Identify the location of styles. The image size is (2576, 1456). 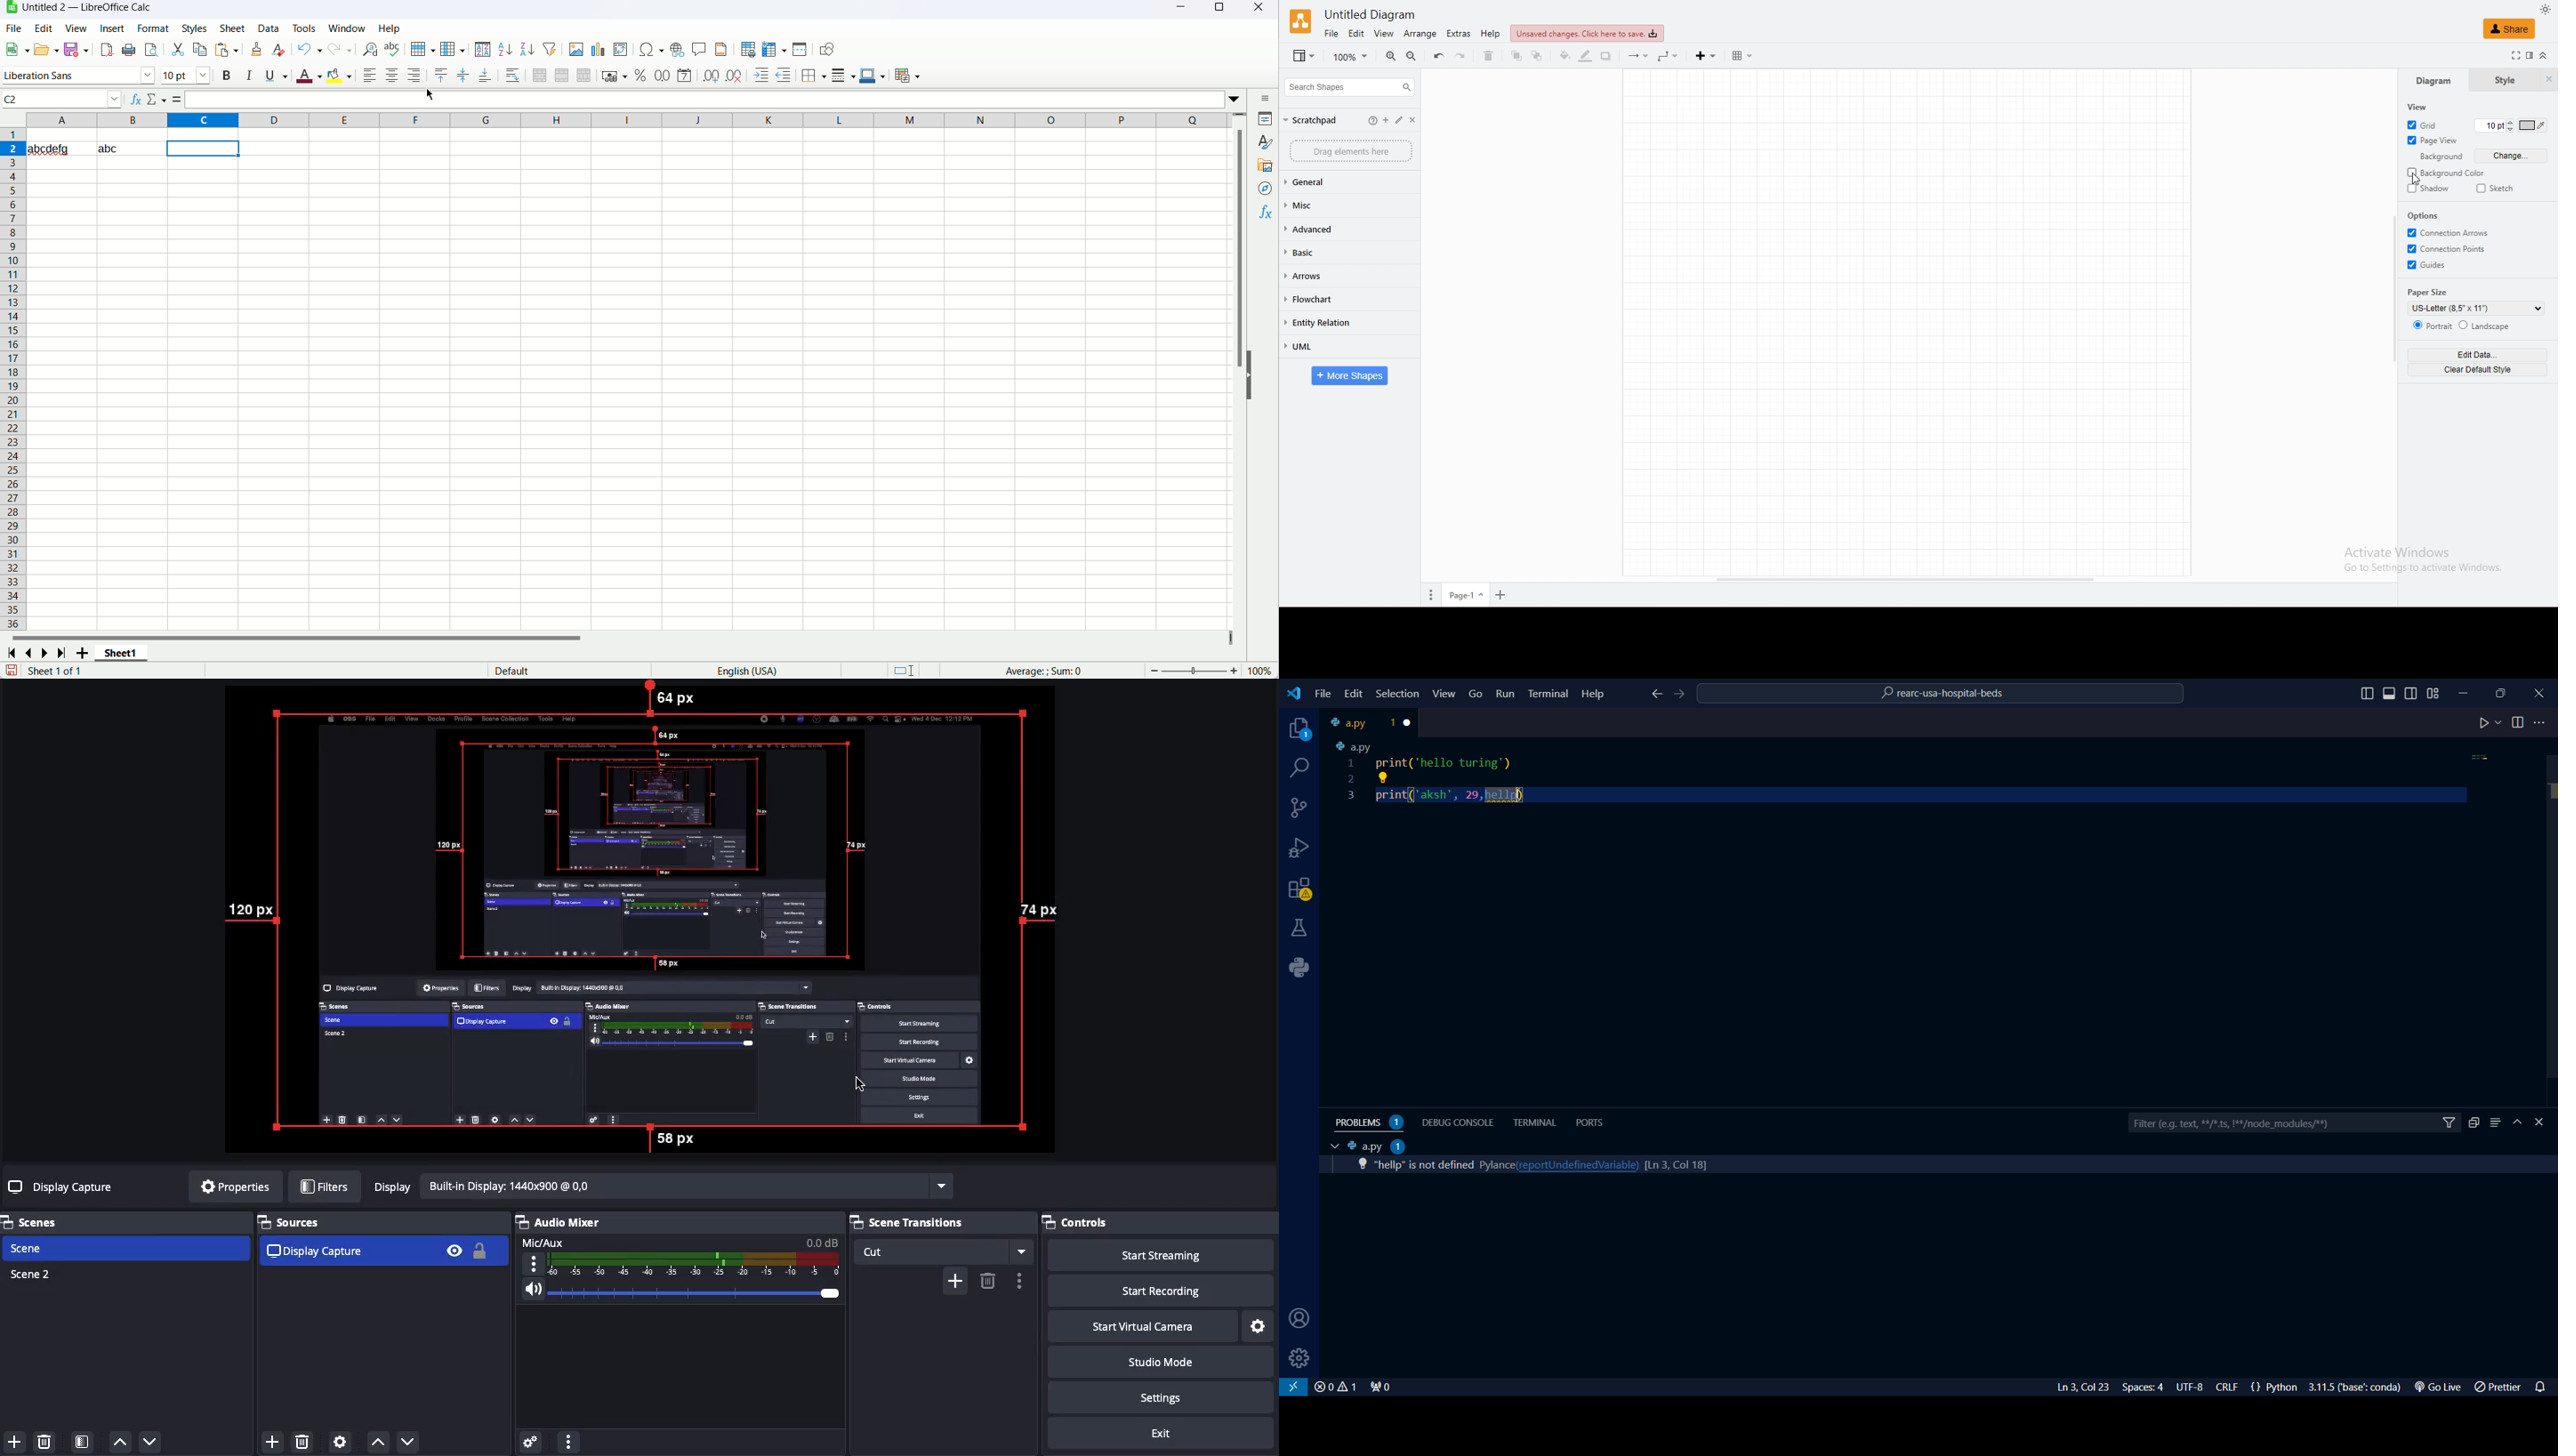
(195, 29).